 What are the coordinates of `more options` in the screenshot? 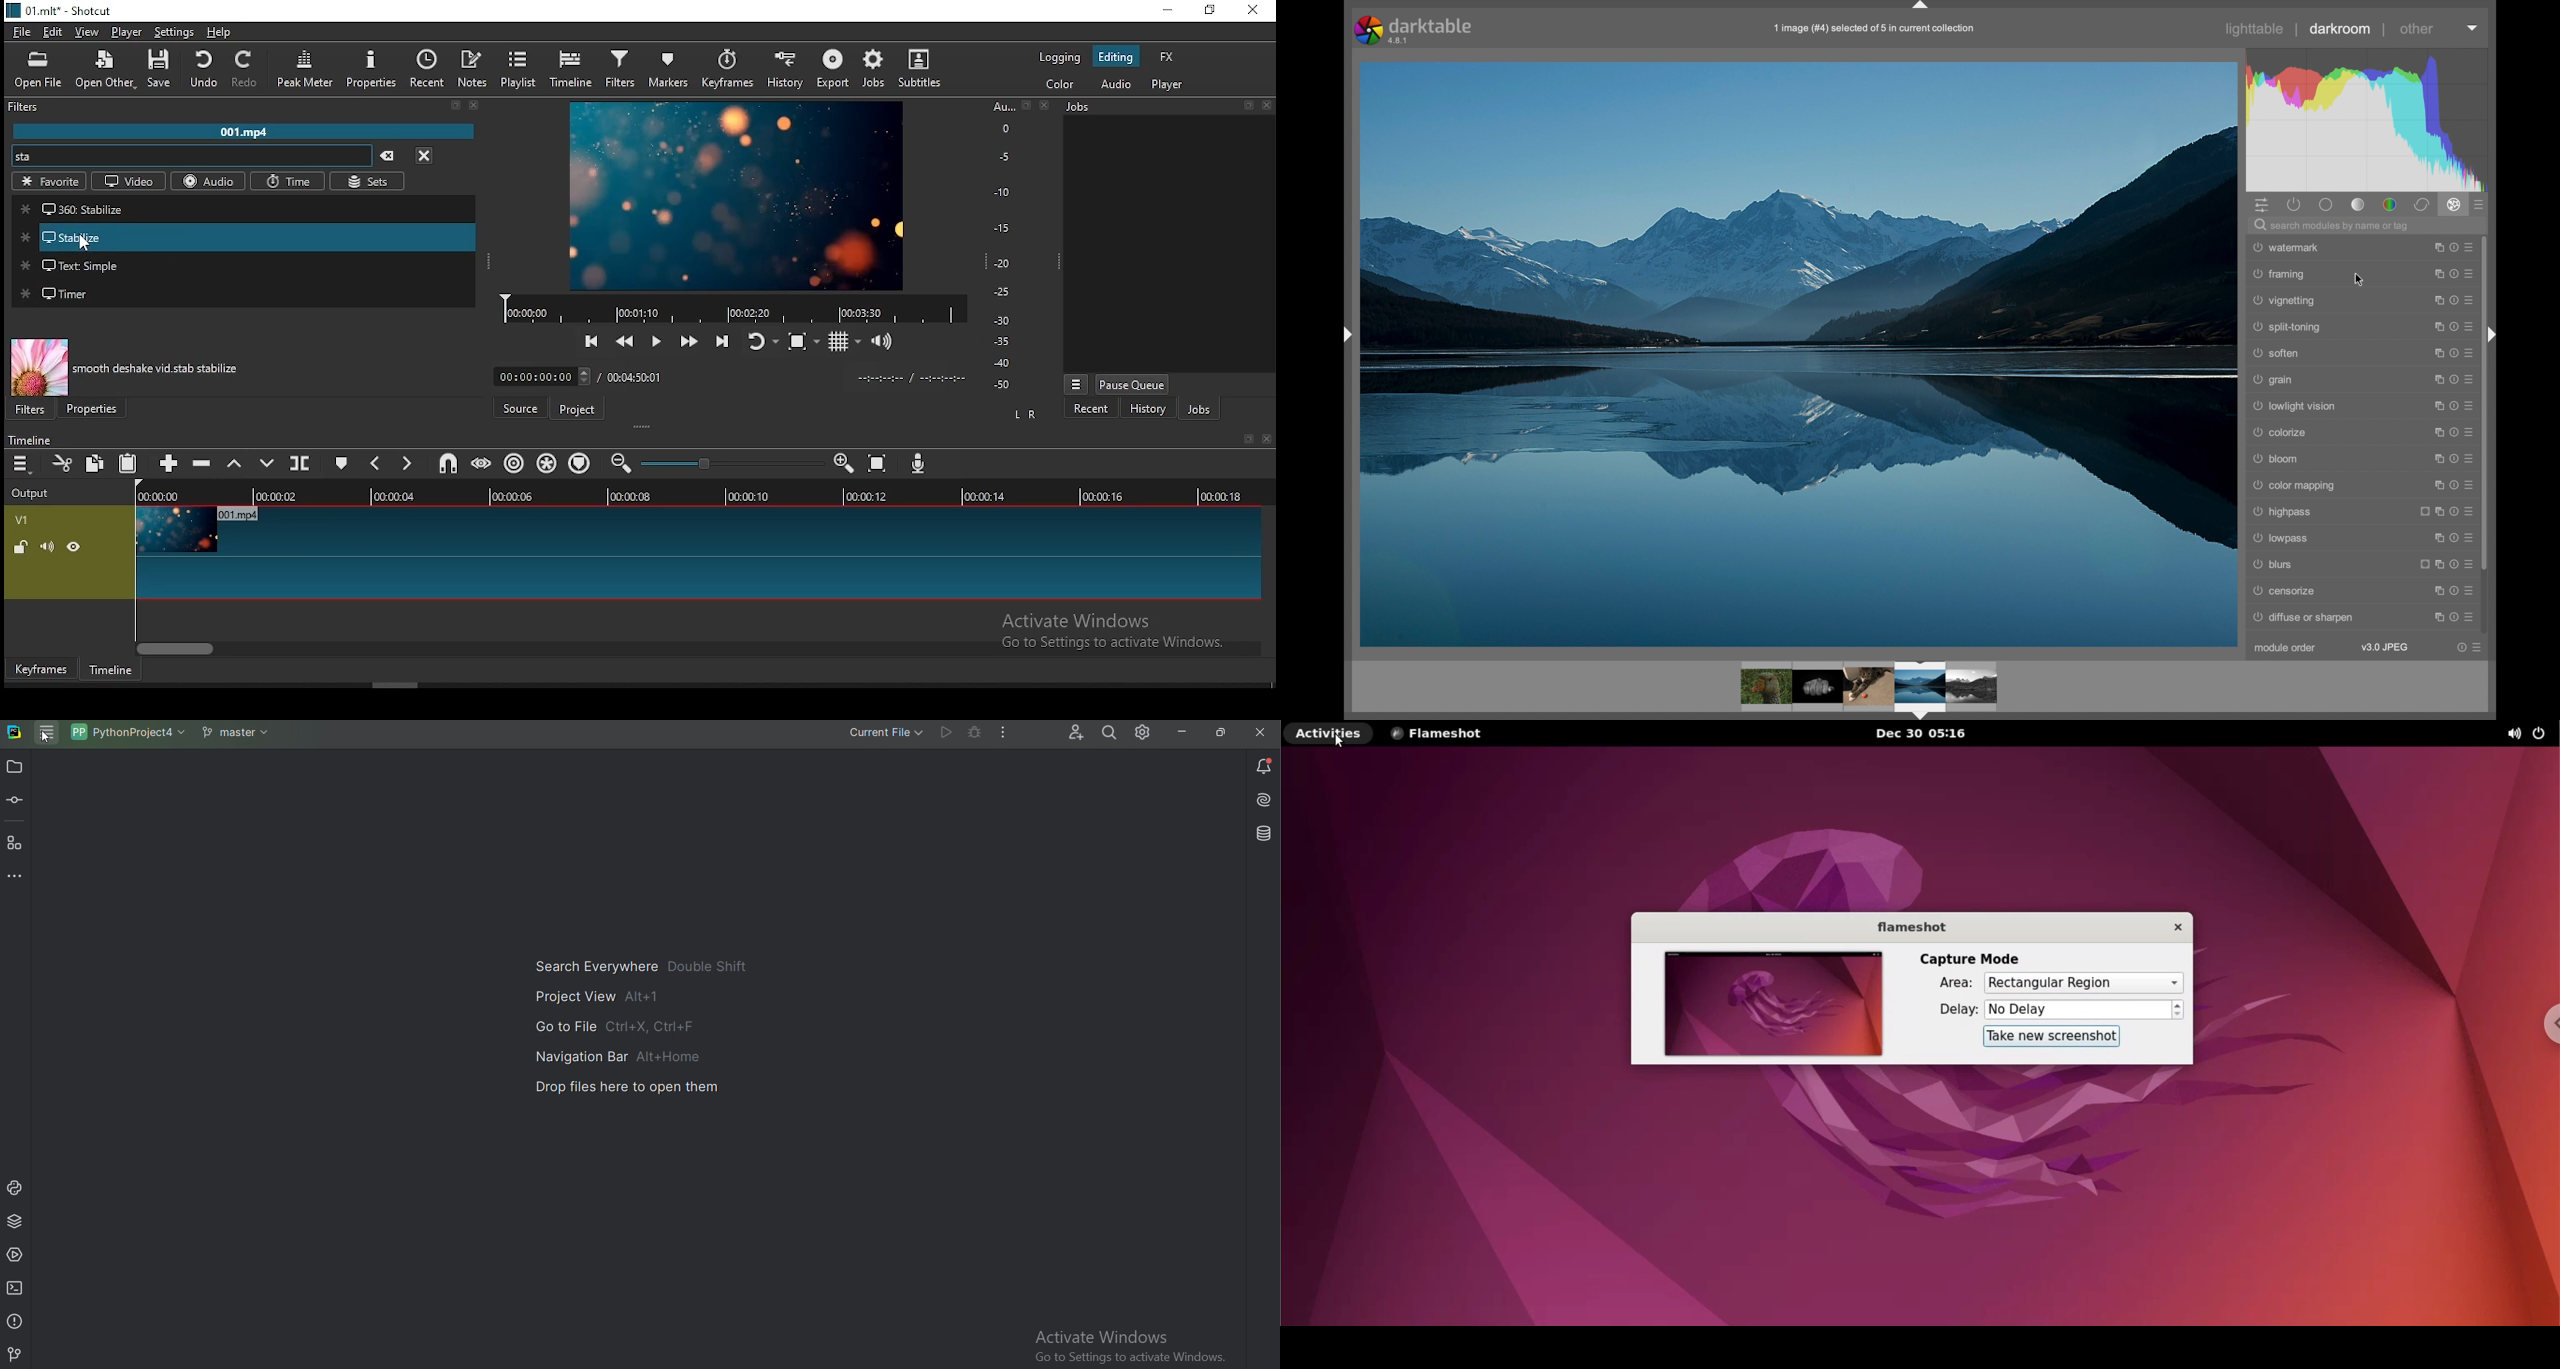 It's located at (2453, 459).